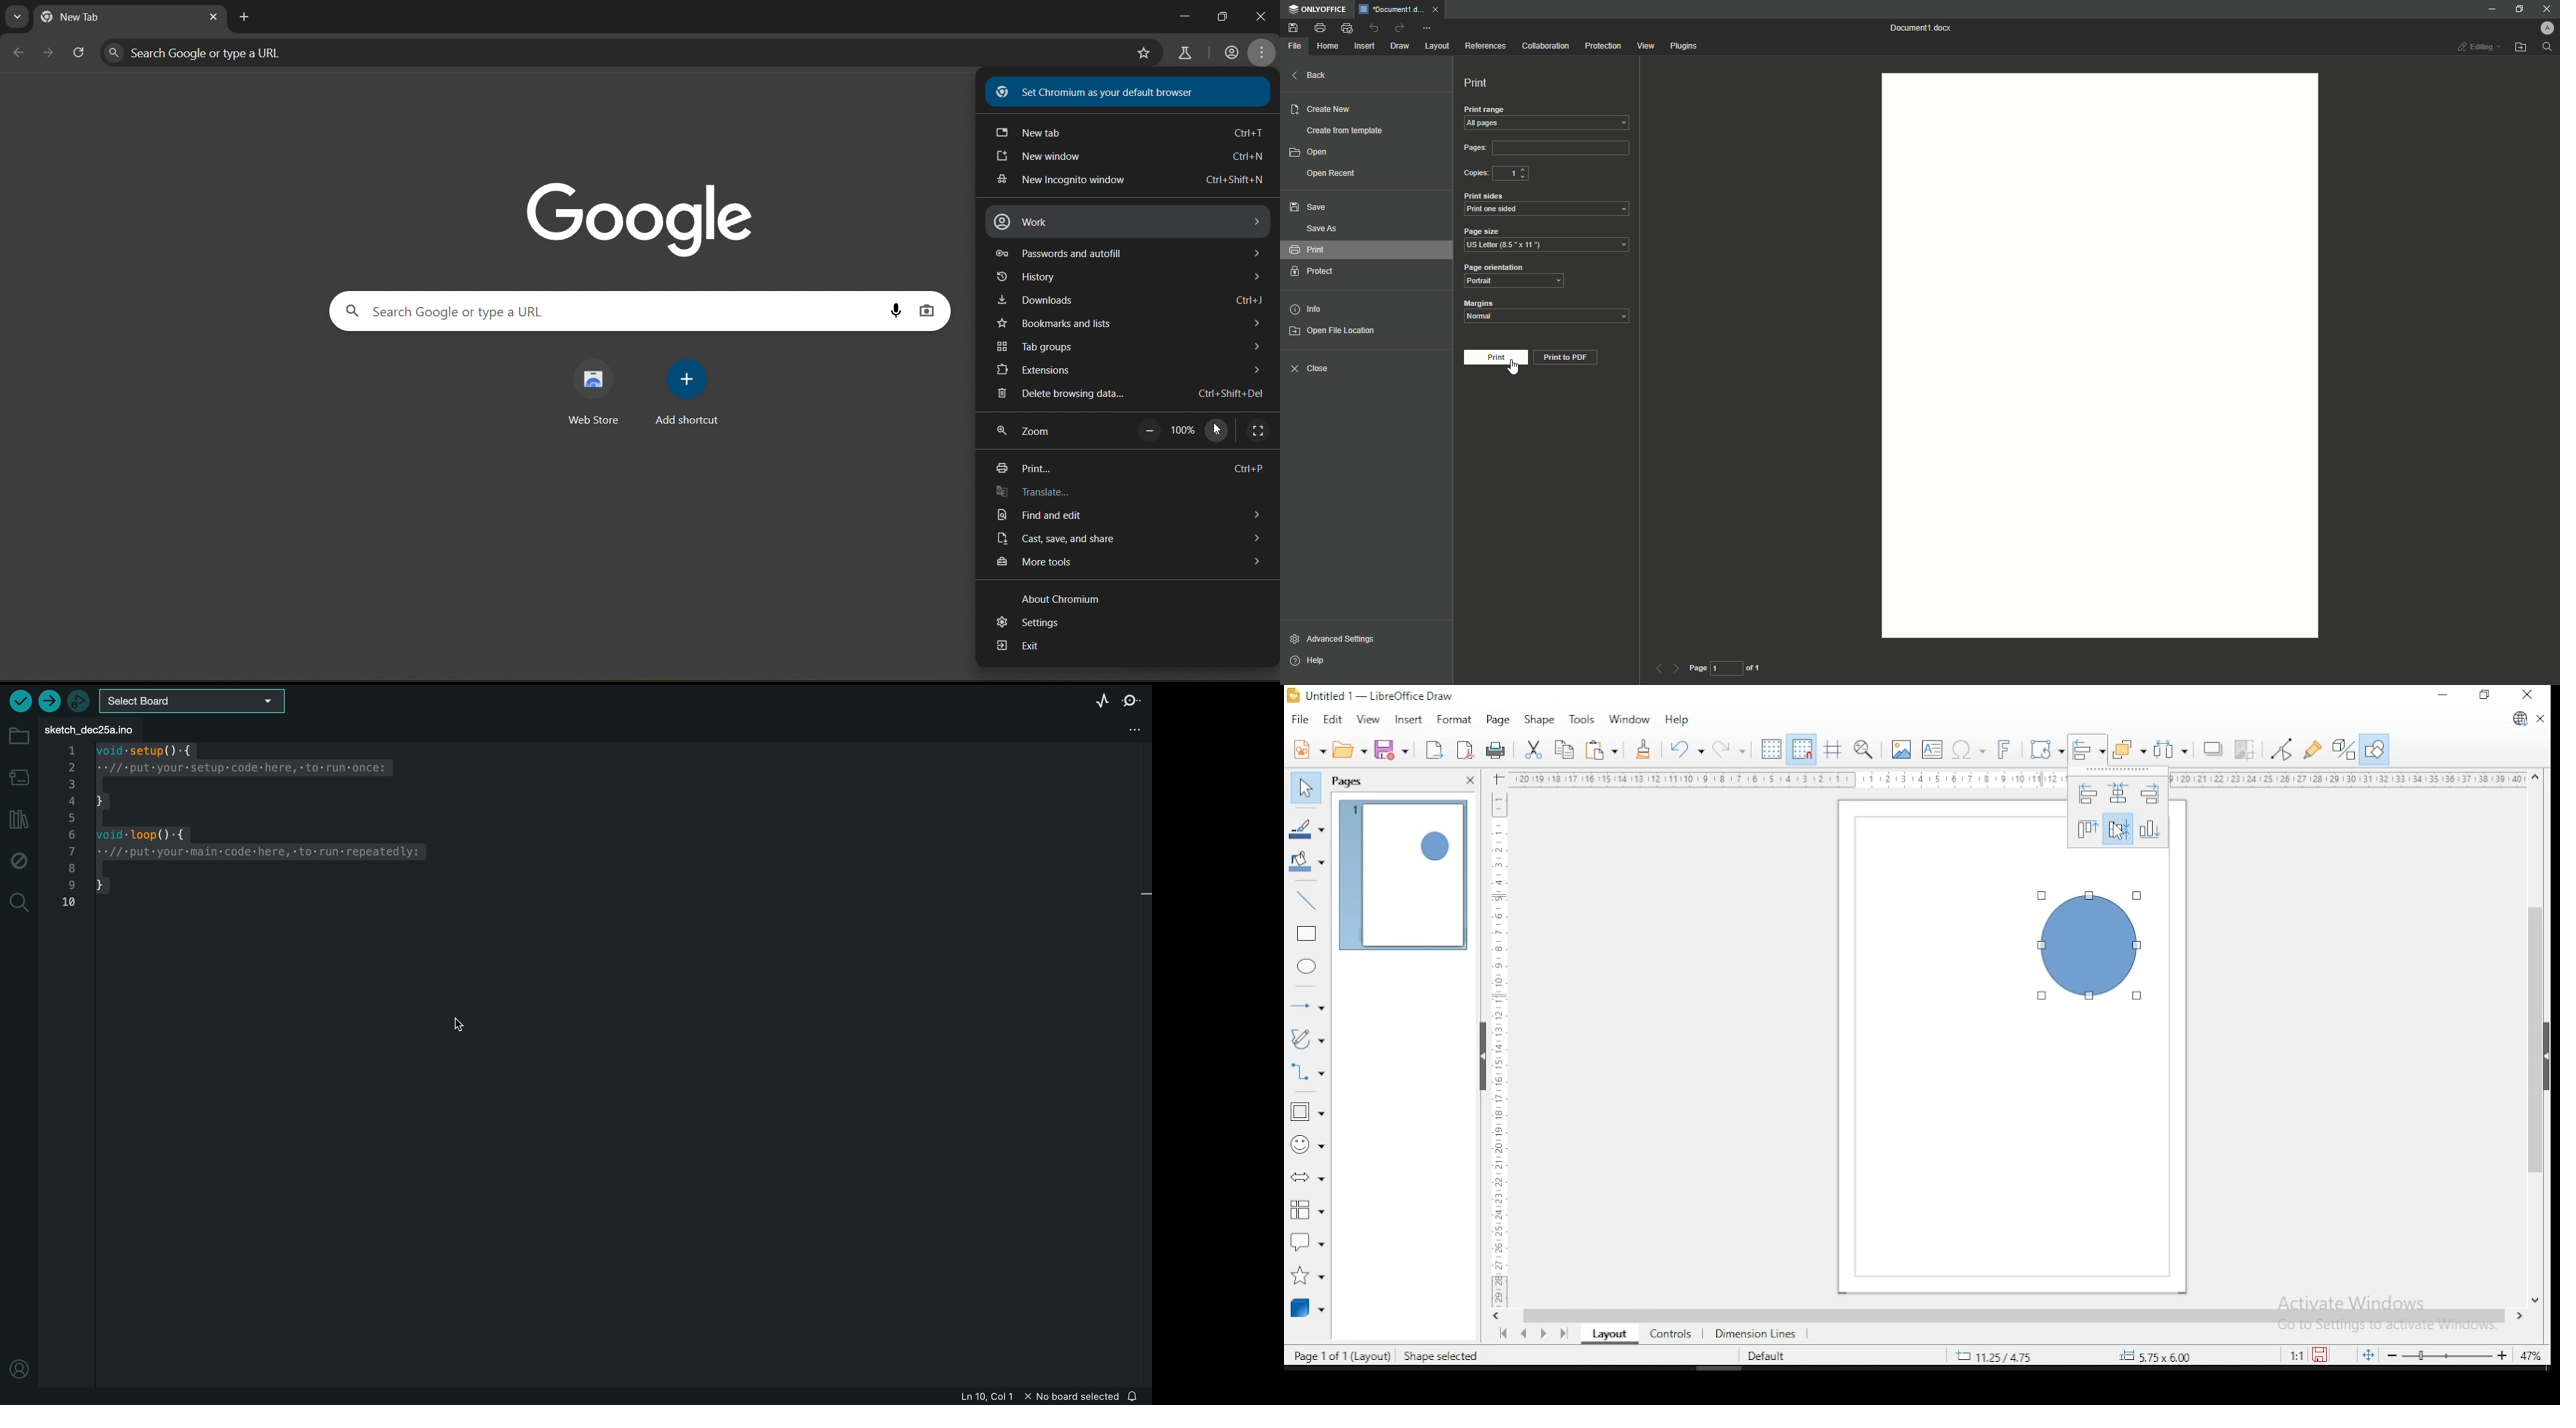  Describe the element at coordinates (1406, 720) in the screenshot. I see `insert` at that location.